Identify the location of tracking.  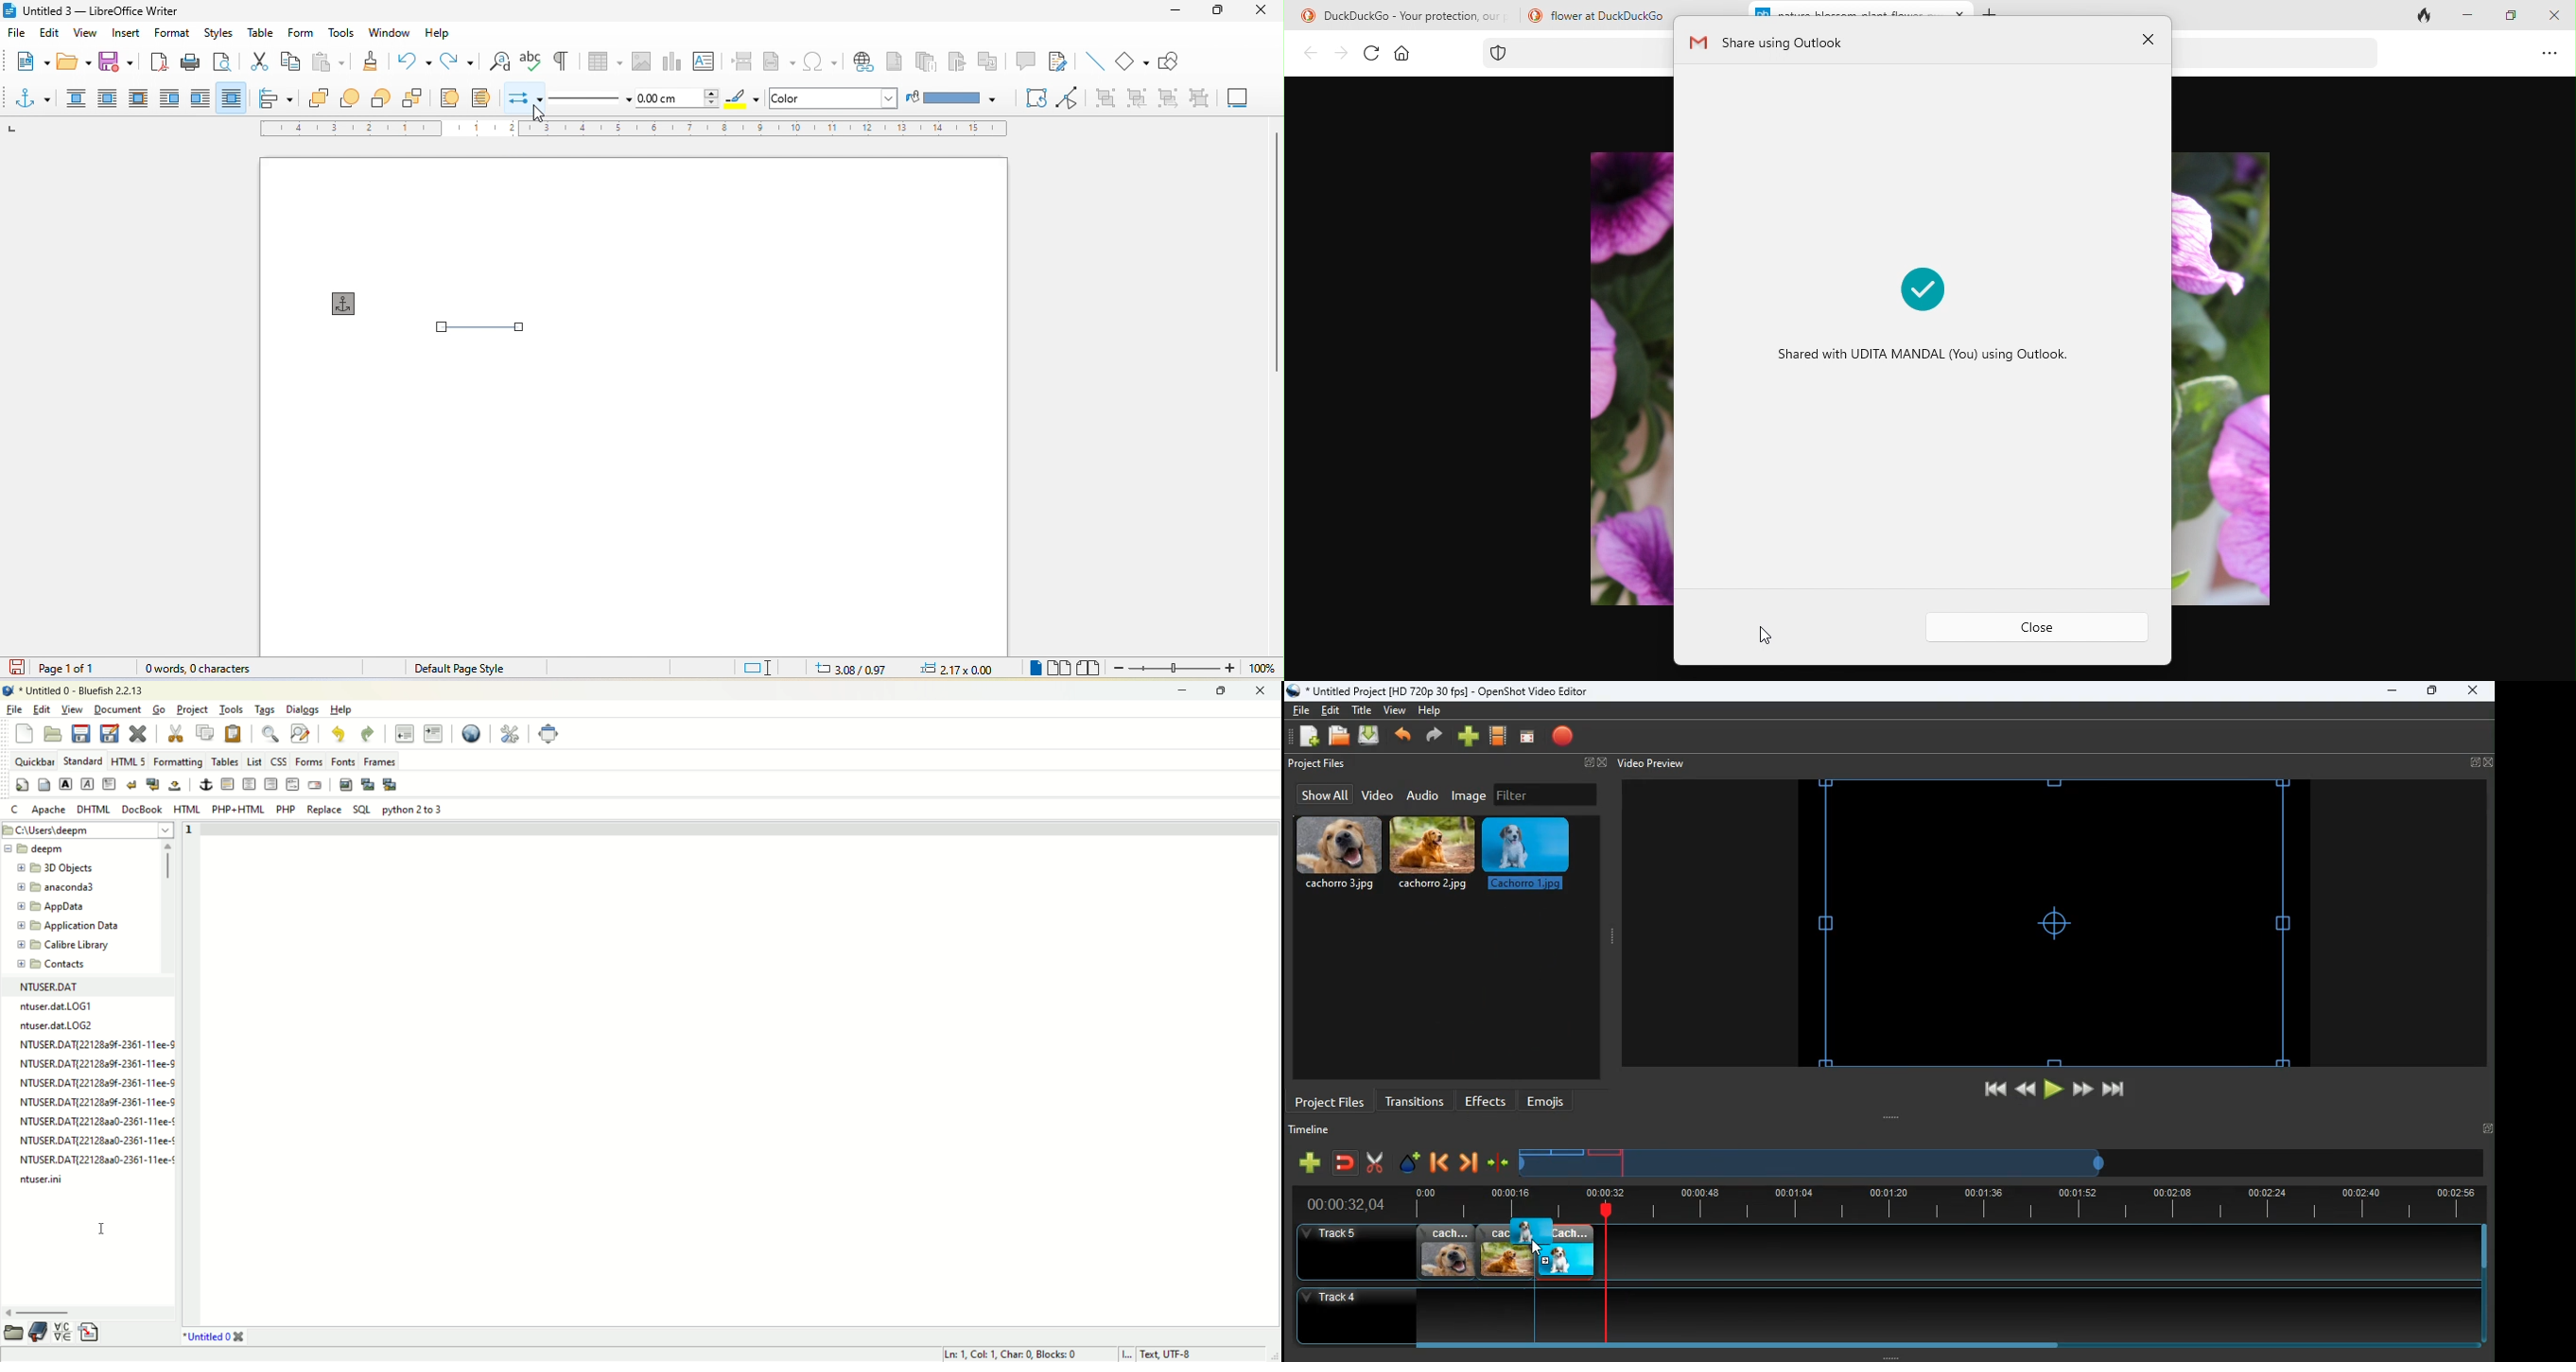
(1503, 53).